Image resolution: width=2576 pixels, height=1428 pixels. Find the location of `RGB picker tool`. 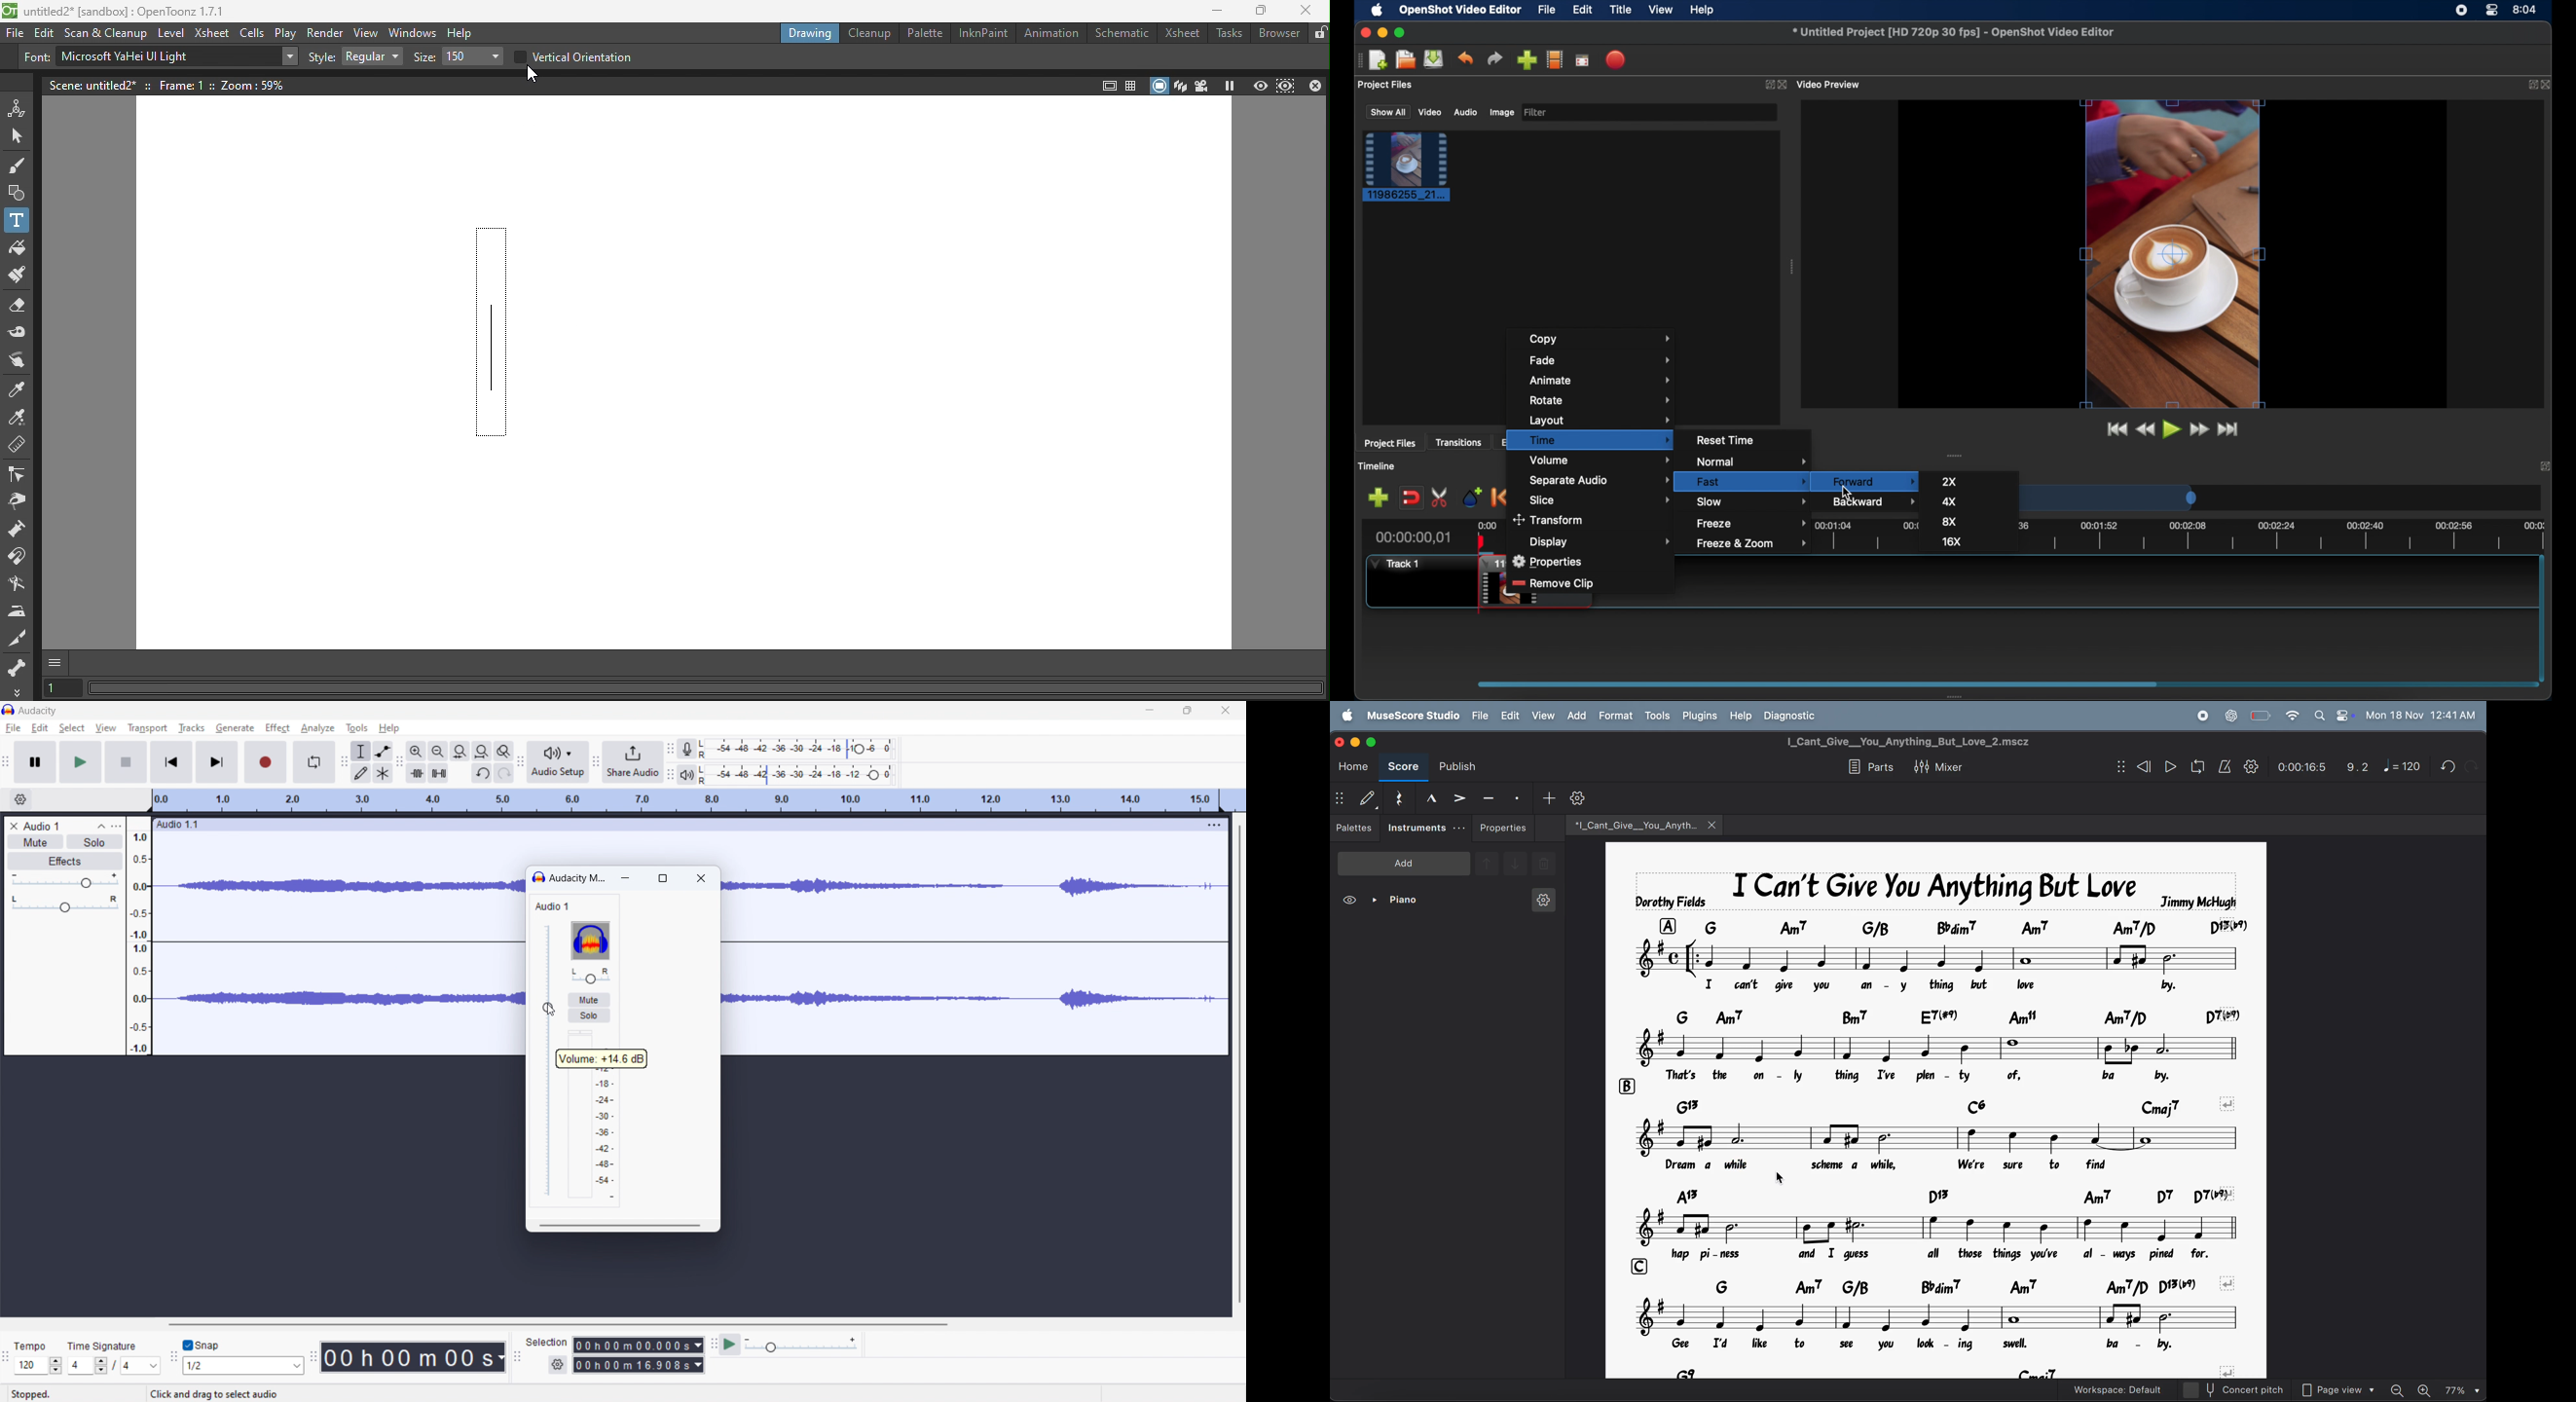

RGB picker tool is located at coordinates (18, 414).